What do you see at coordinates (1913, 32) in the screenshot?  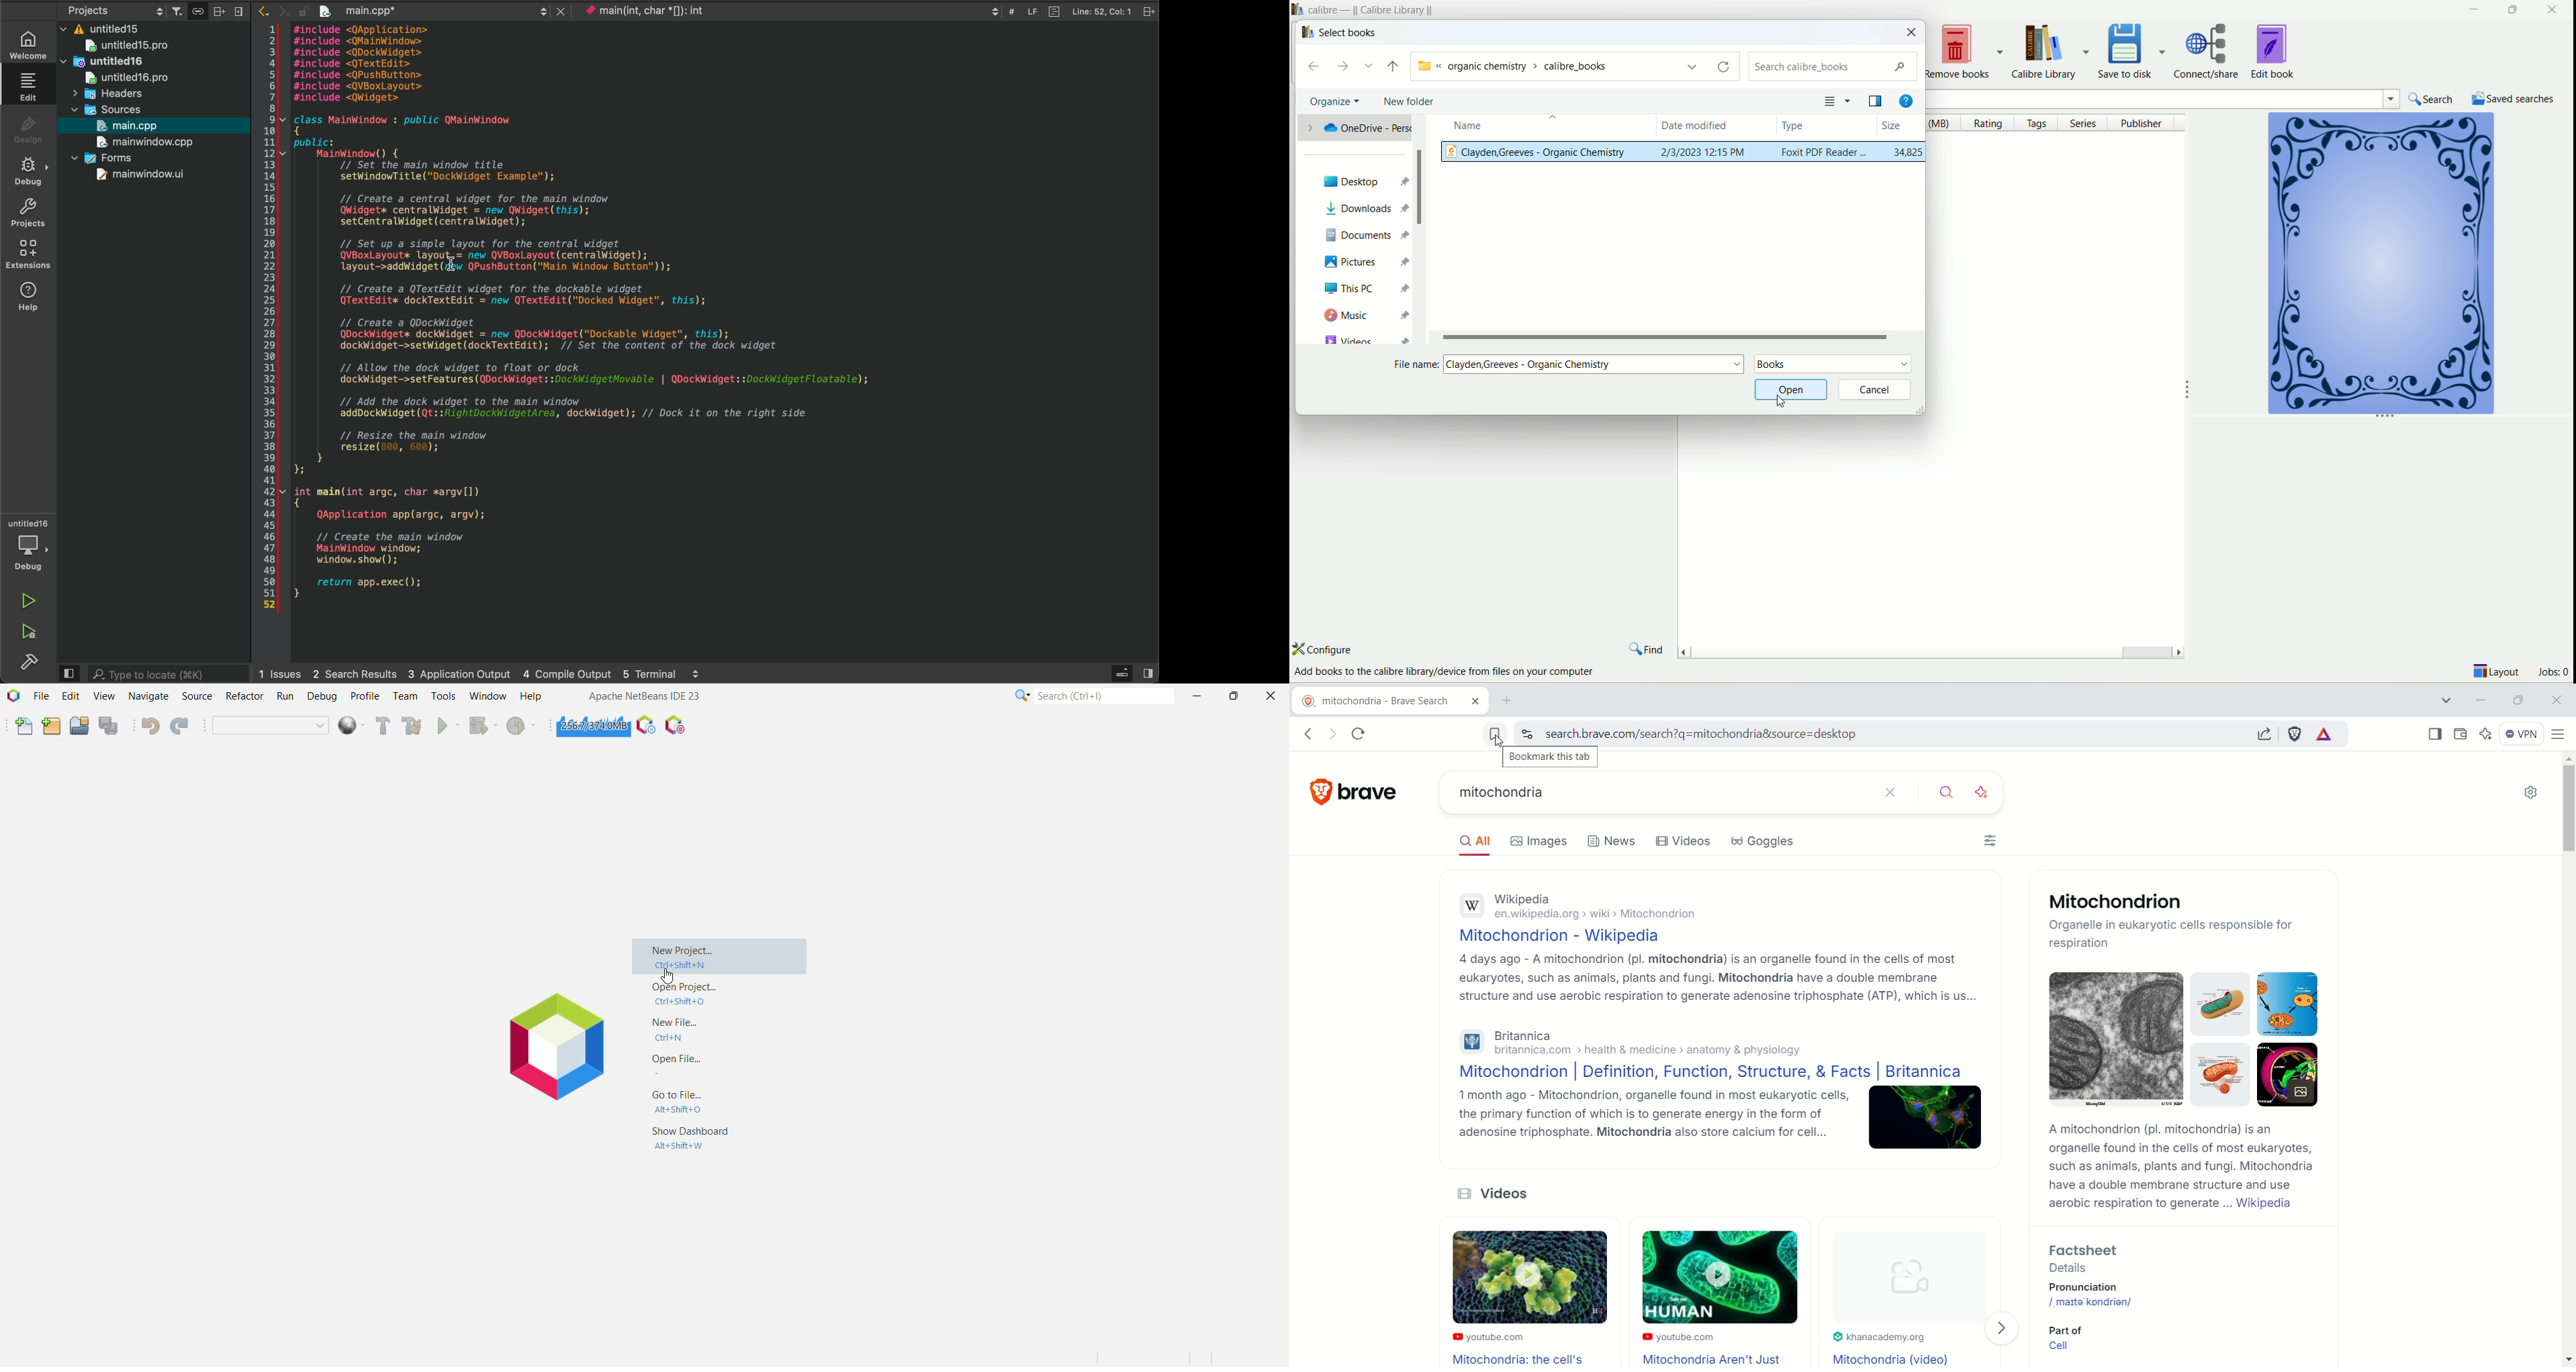 I see `close` at bounding box center [1913, 32].